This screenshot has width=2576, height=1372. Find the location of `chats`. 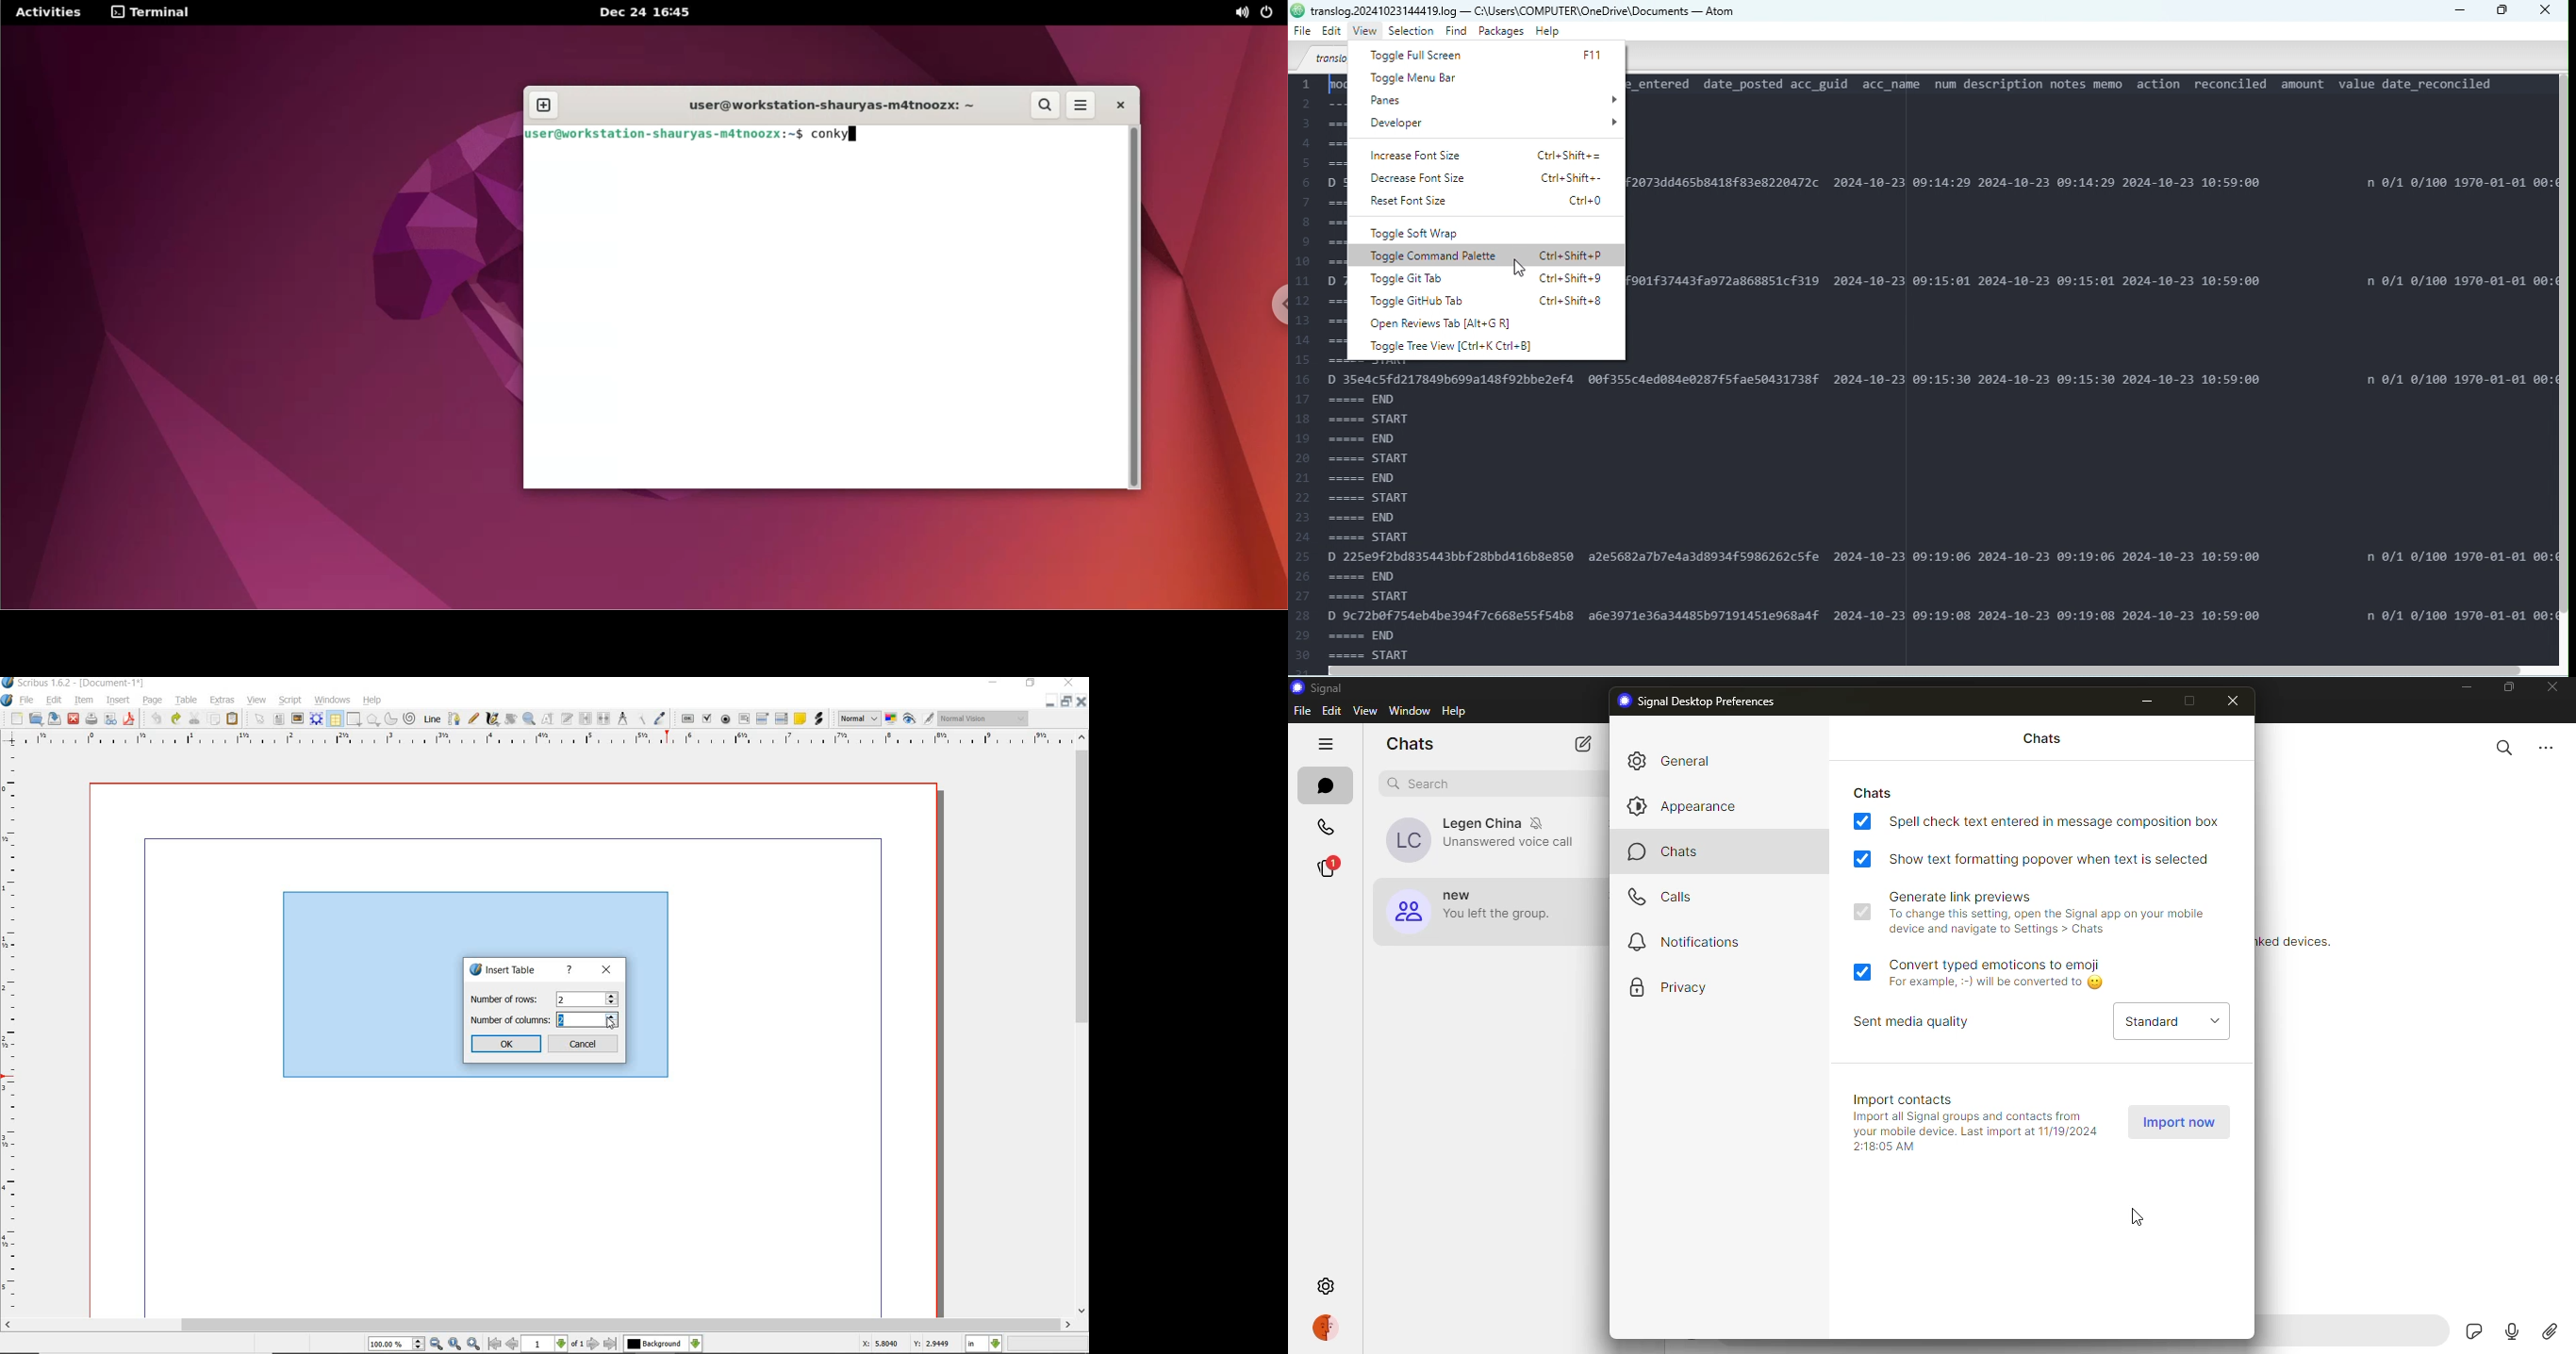

chats is located at coordinates (2043, 740).